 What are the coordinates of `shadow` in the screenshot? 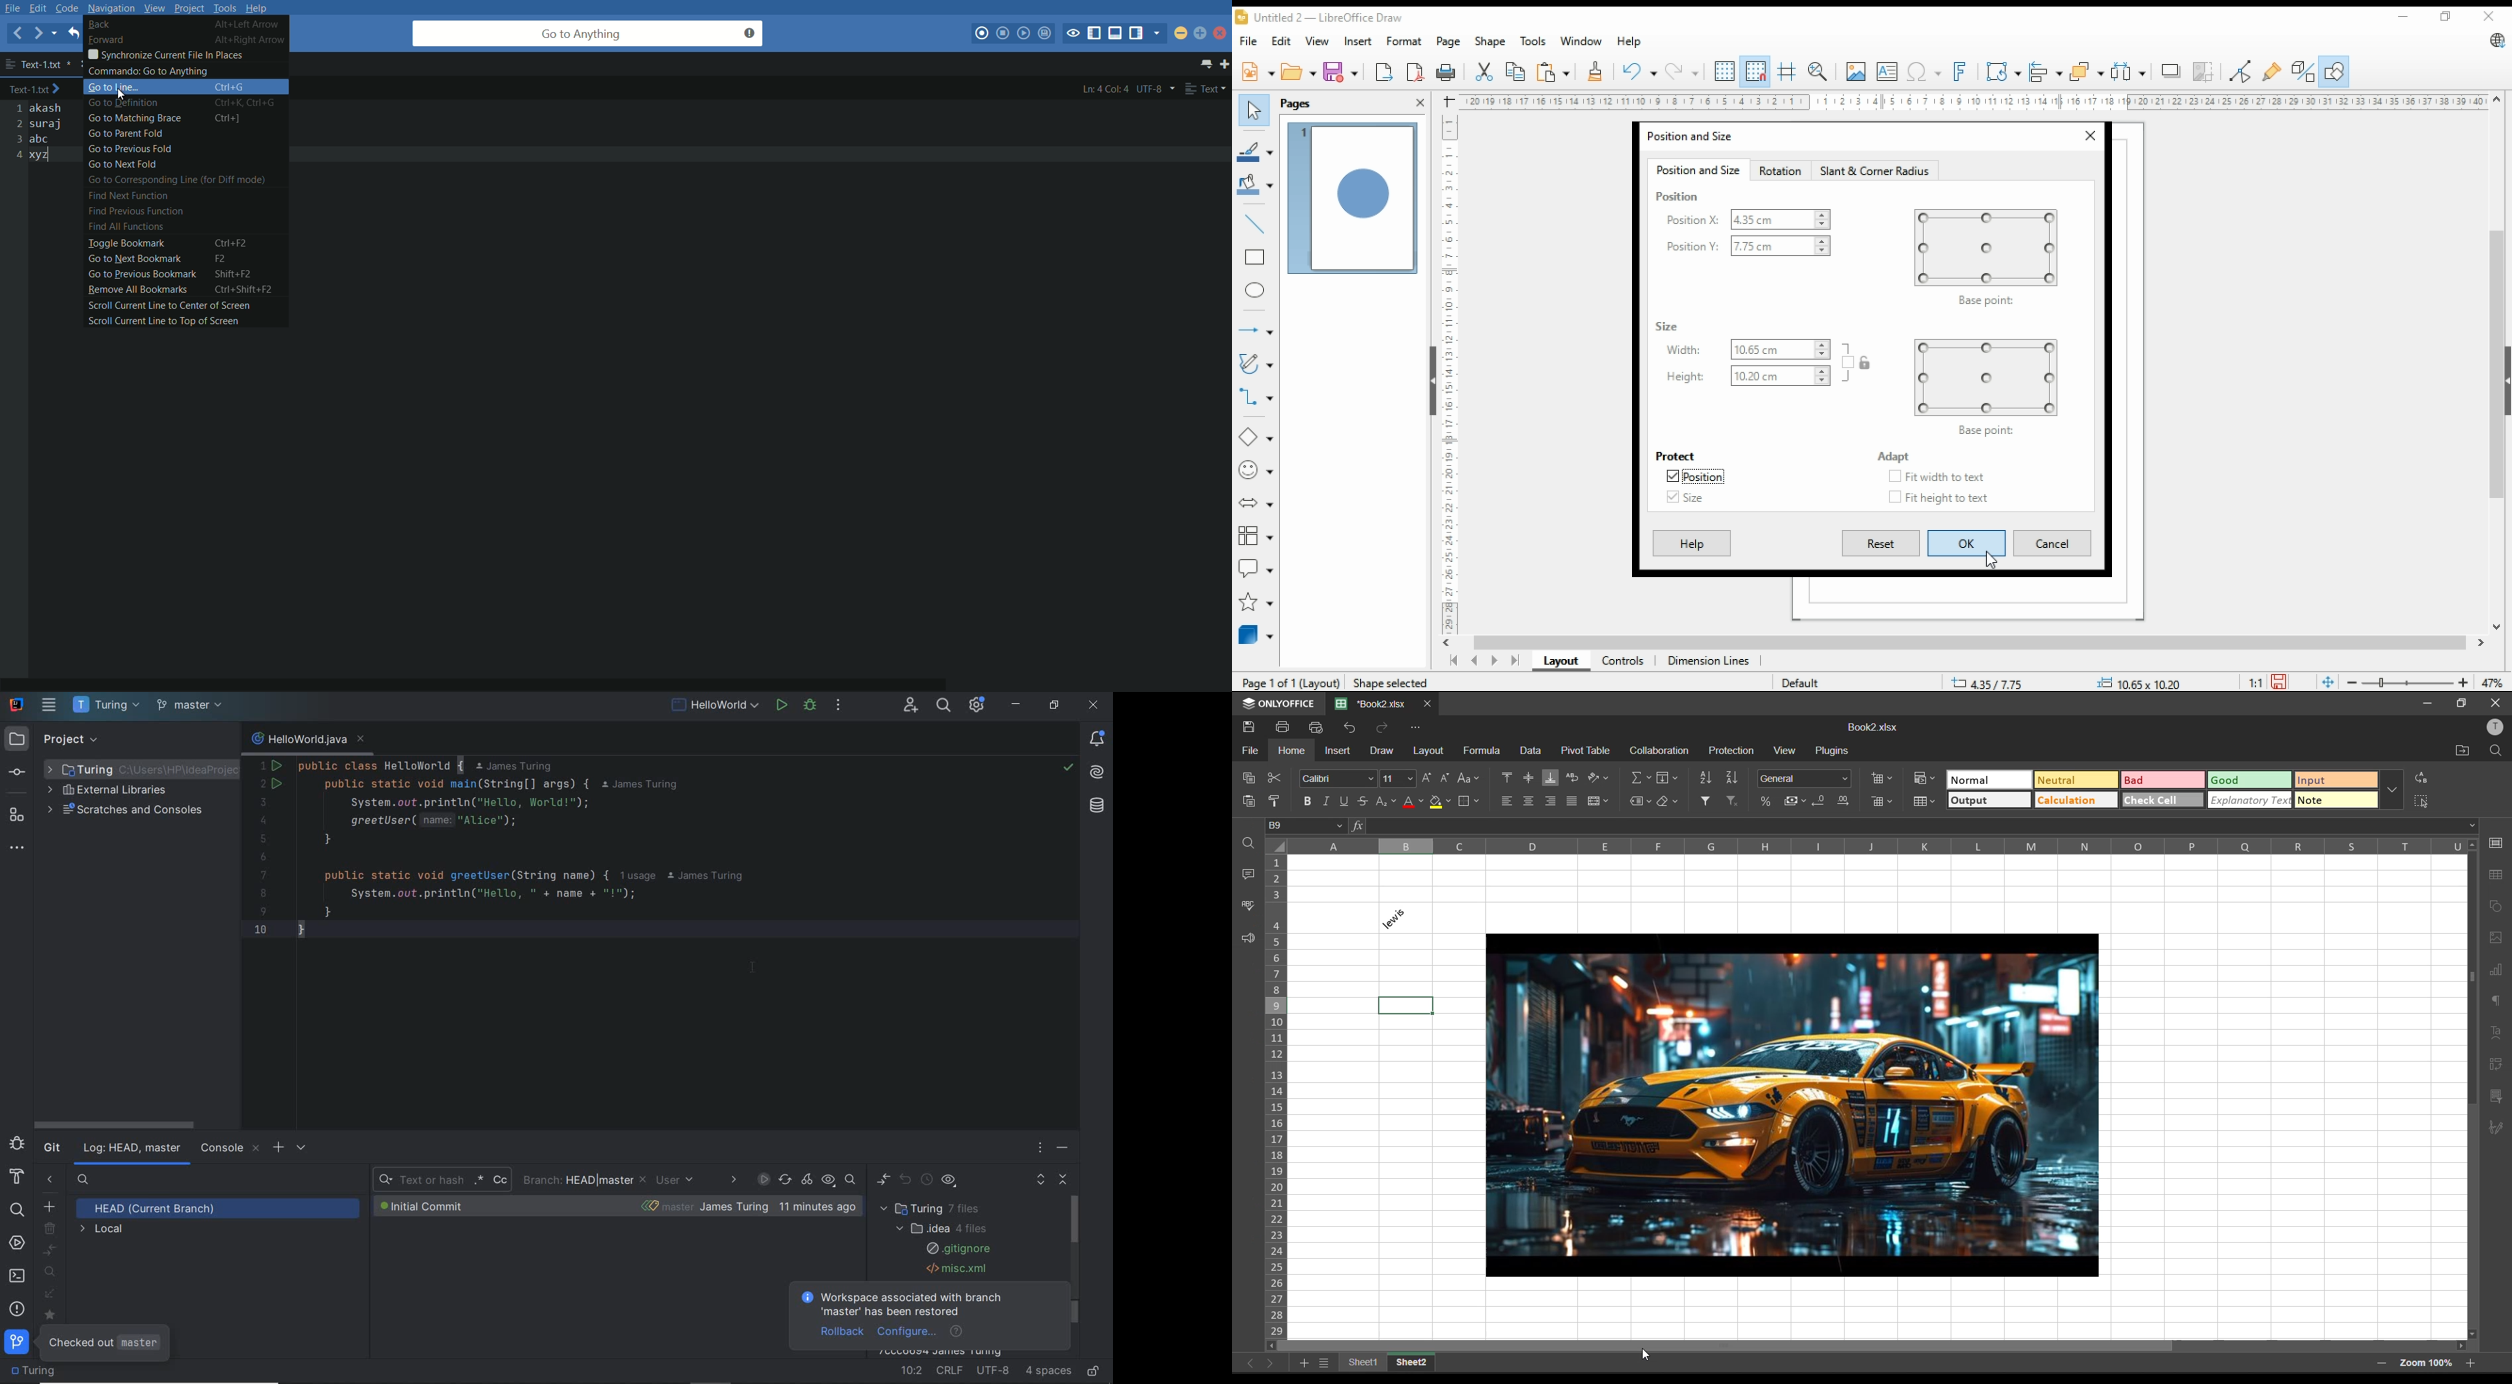 It's located at (2168, 71).